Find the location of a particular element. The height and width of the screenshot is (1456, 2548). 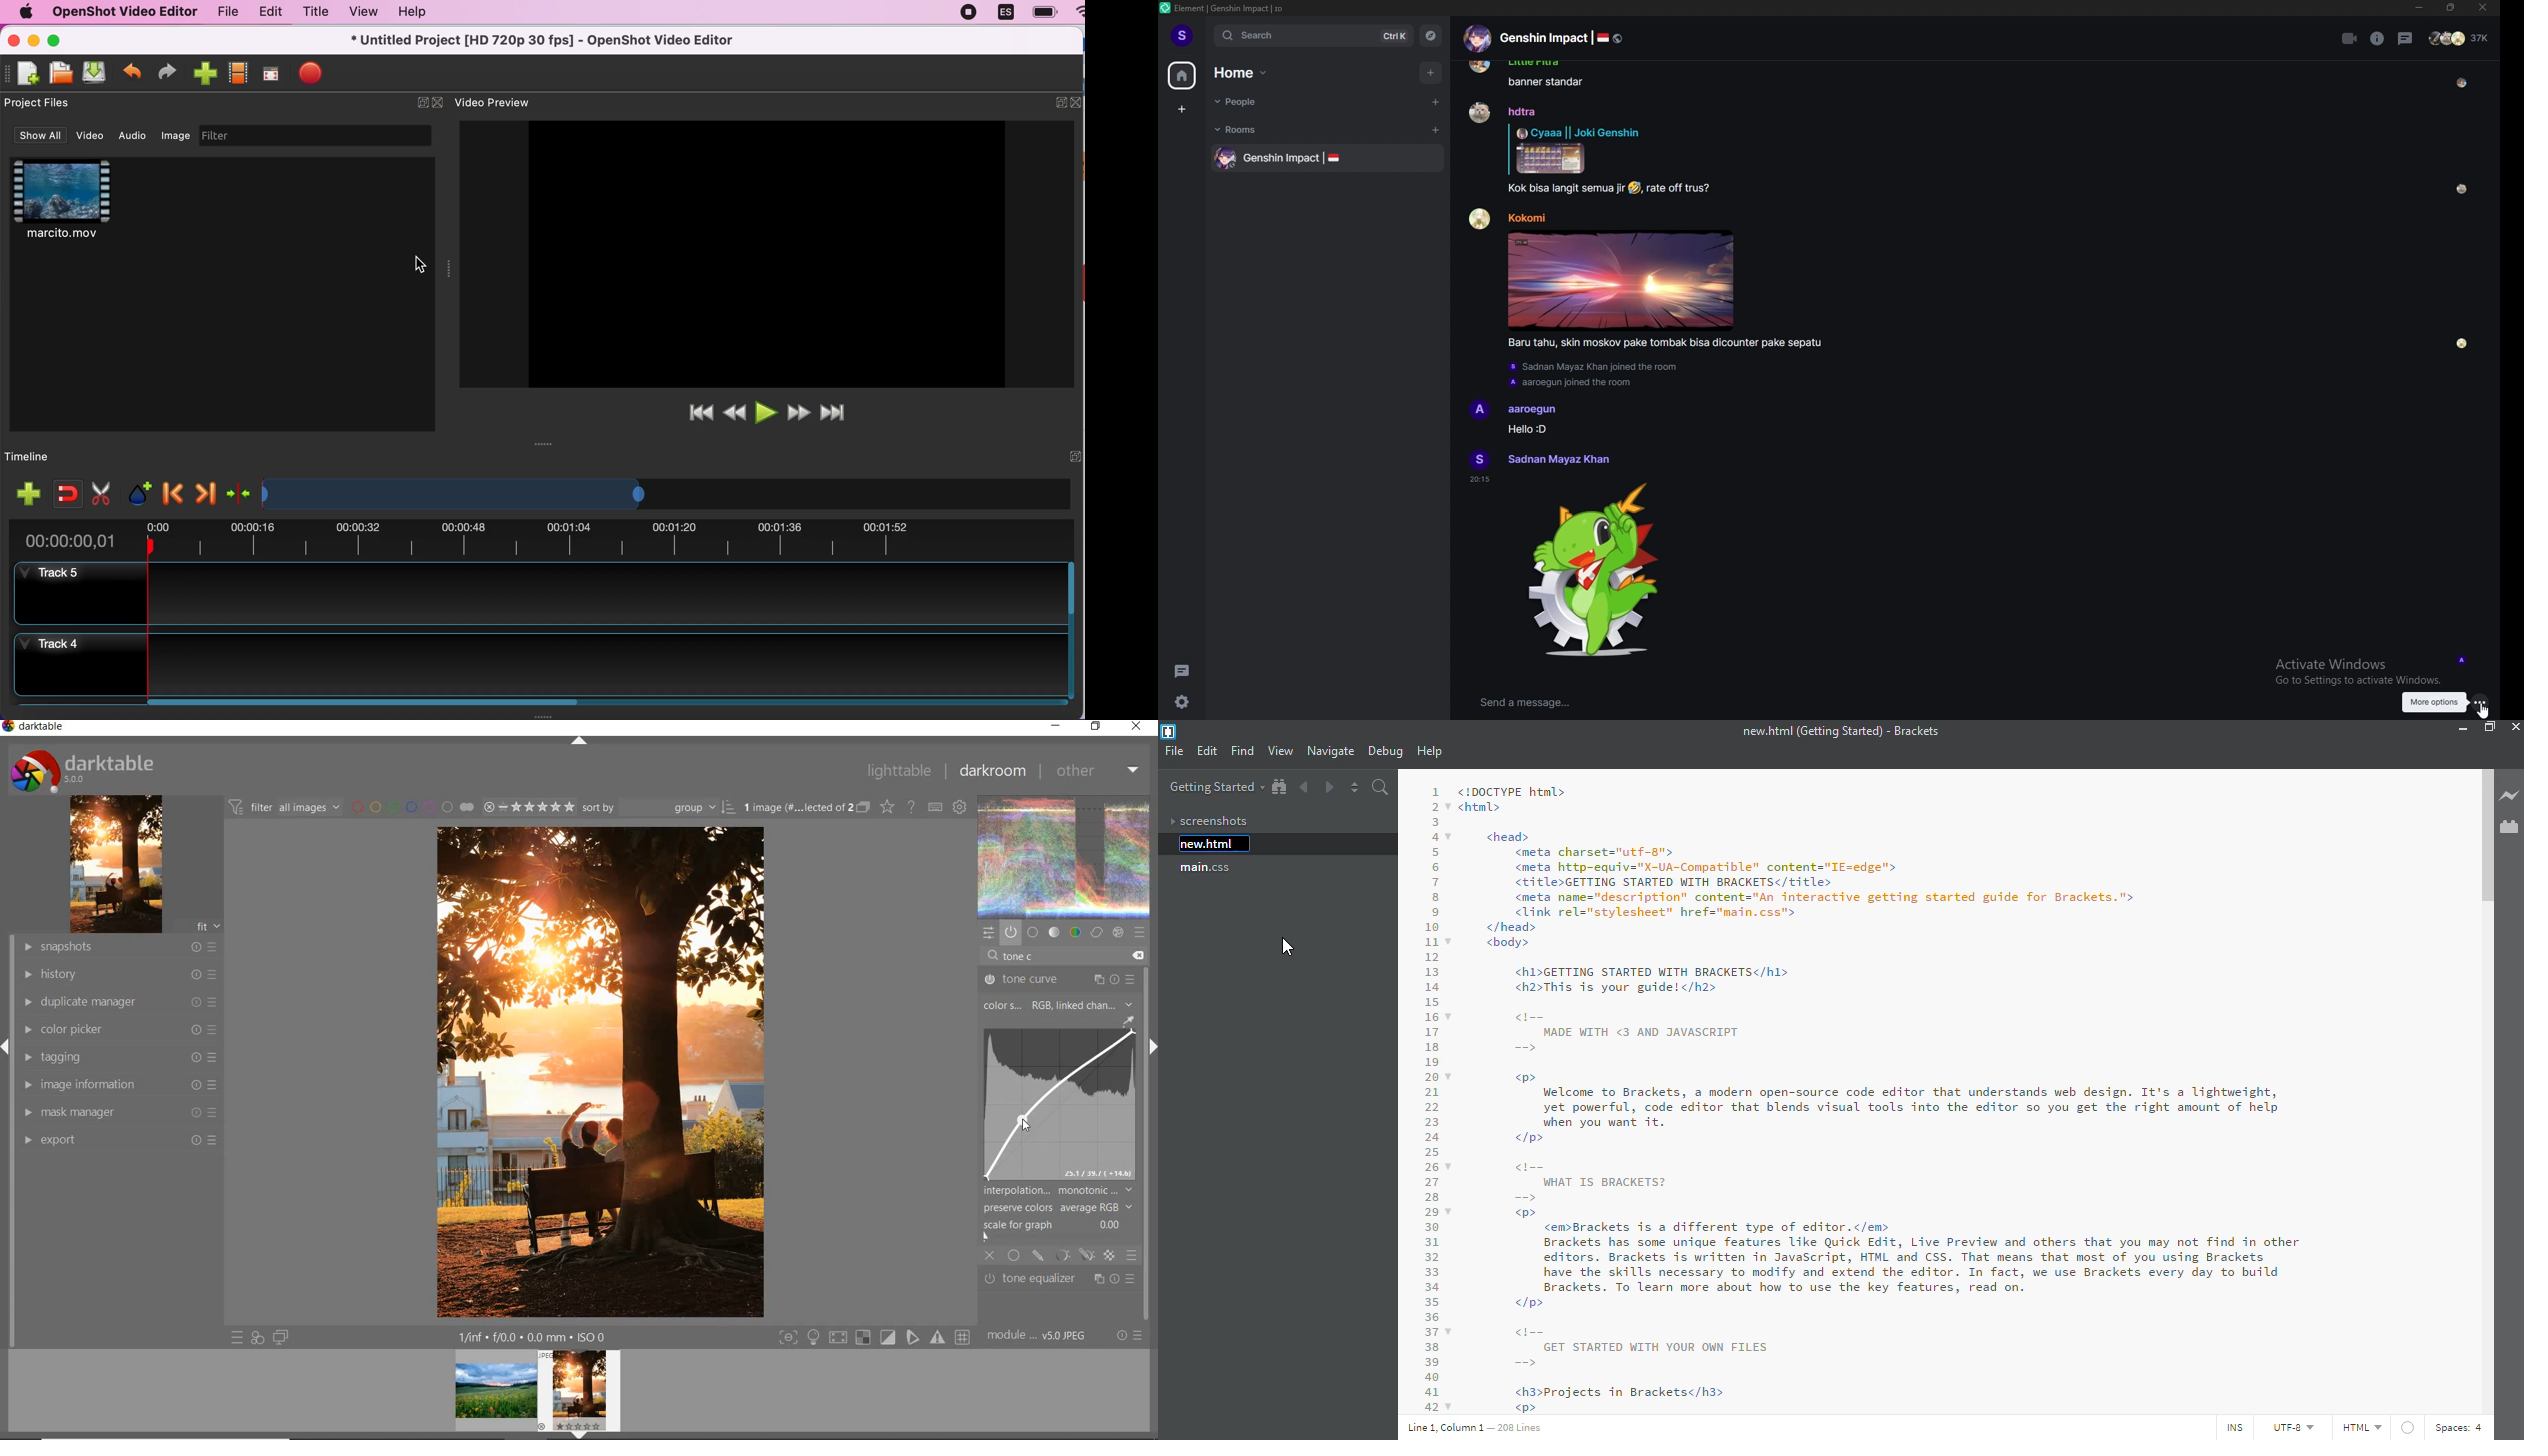

add room is located at coordinates (1436, 130).